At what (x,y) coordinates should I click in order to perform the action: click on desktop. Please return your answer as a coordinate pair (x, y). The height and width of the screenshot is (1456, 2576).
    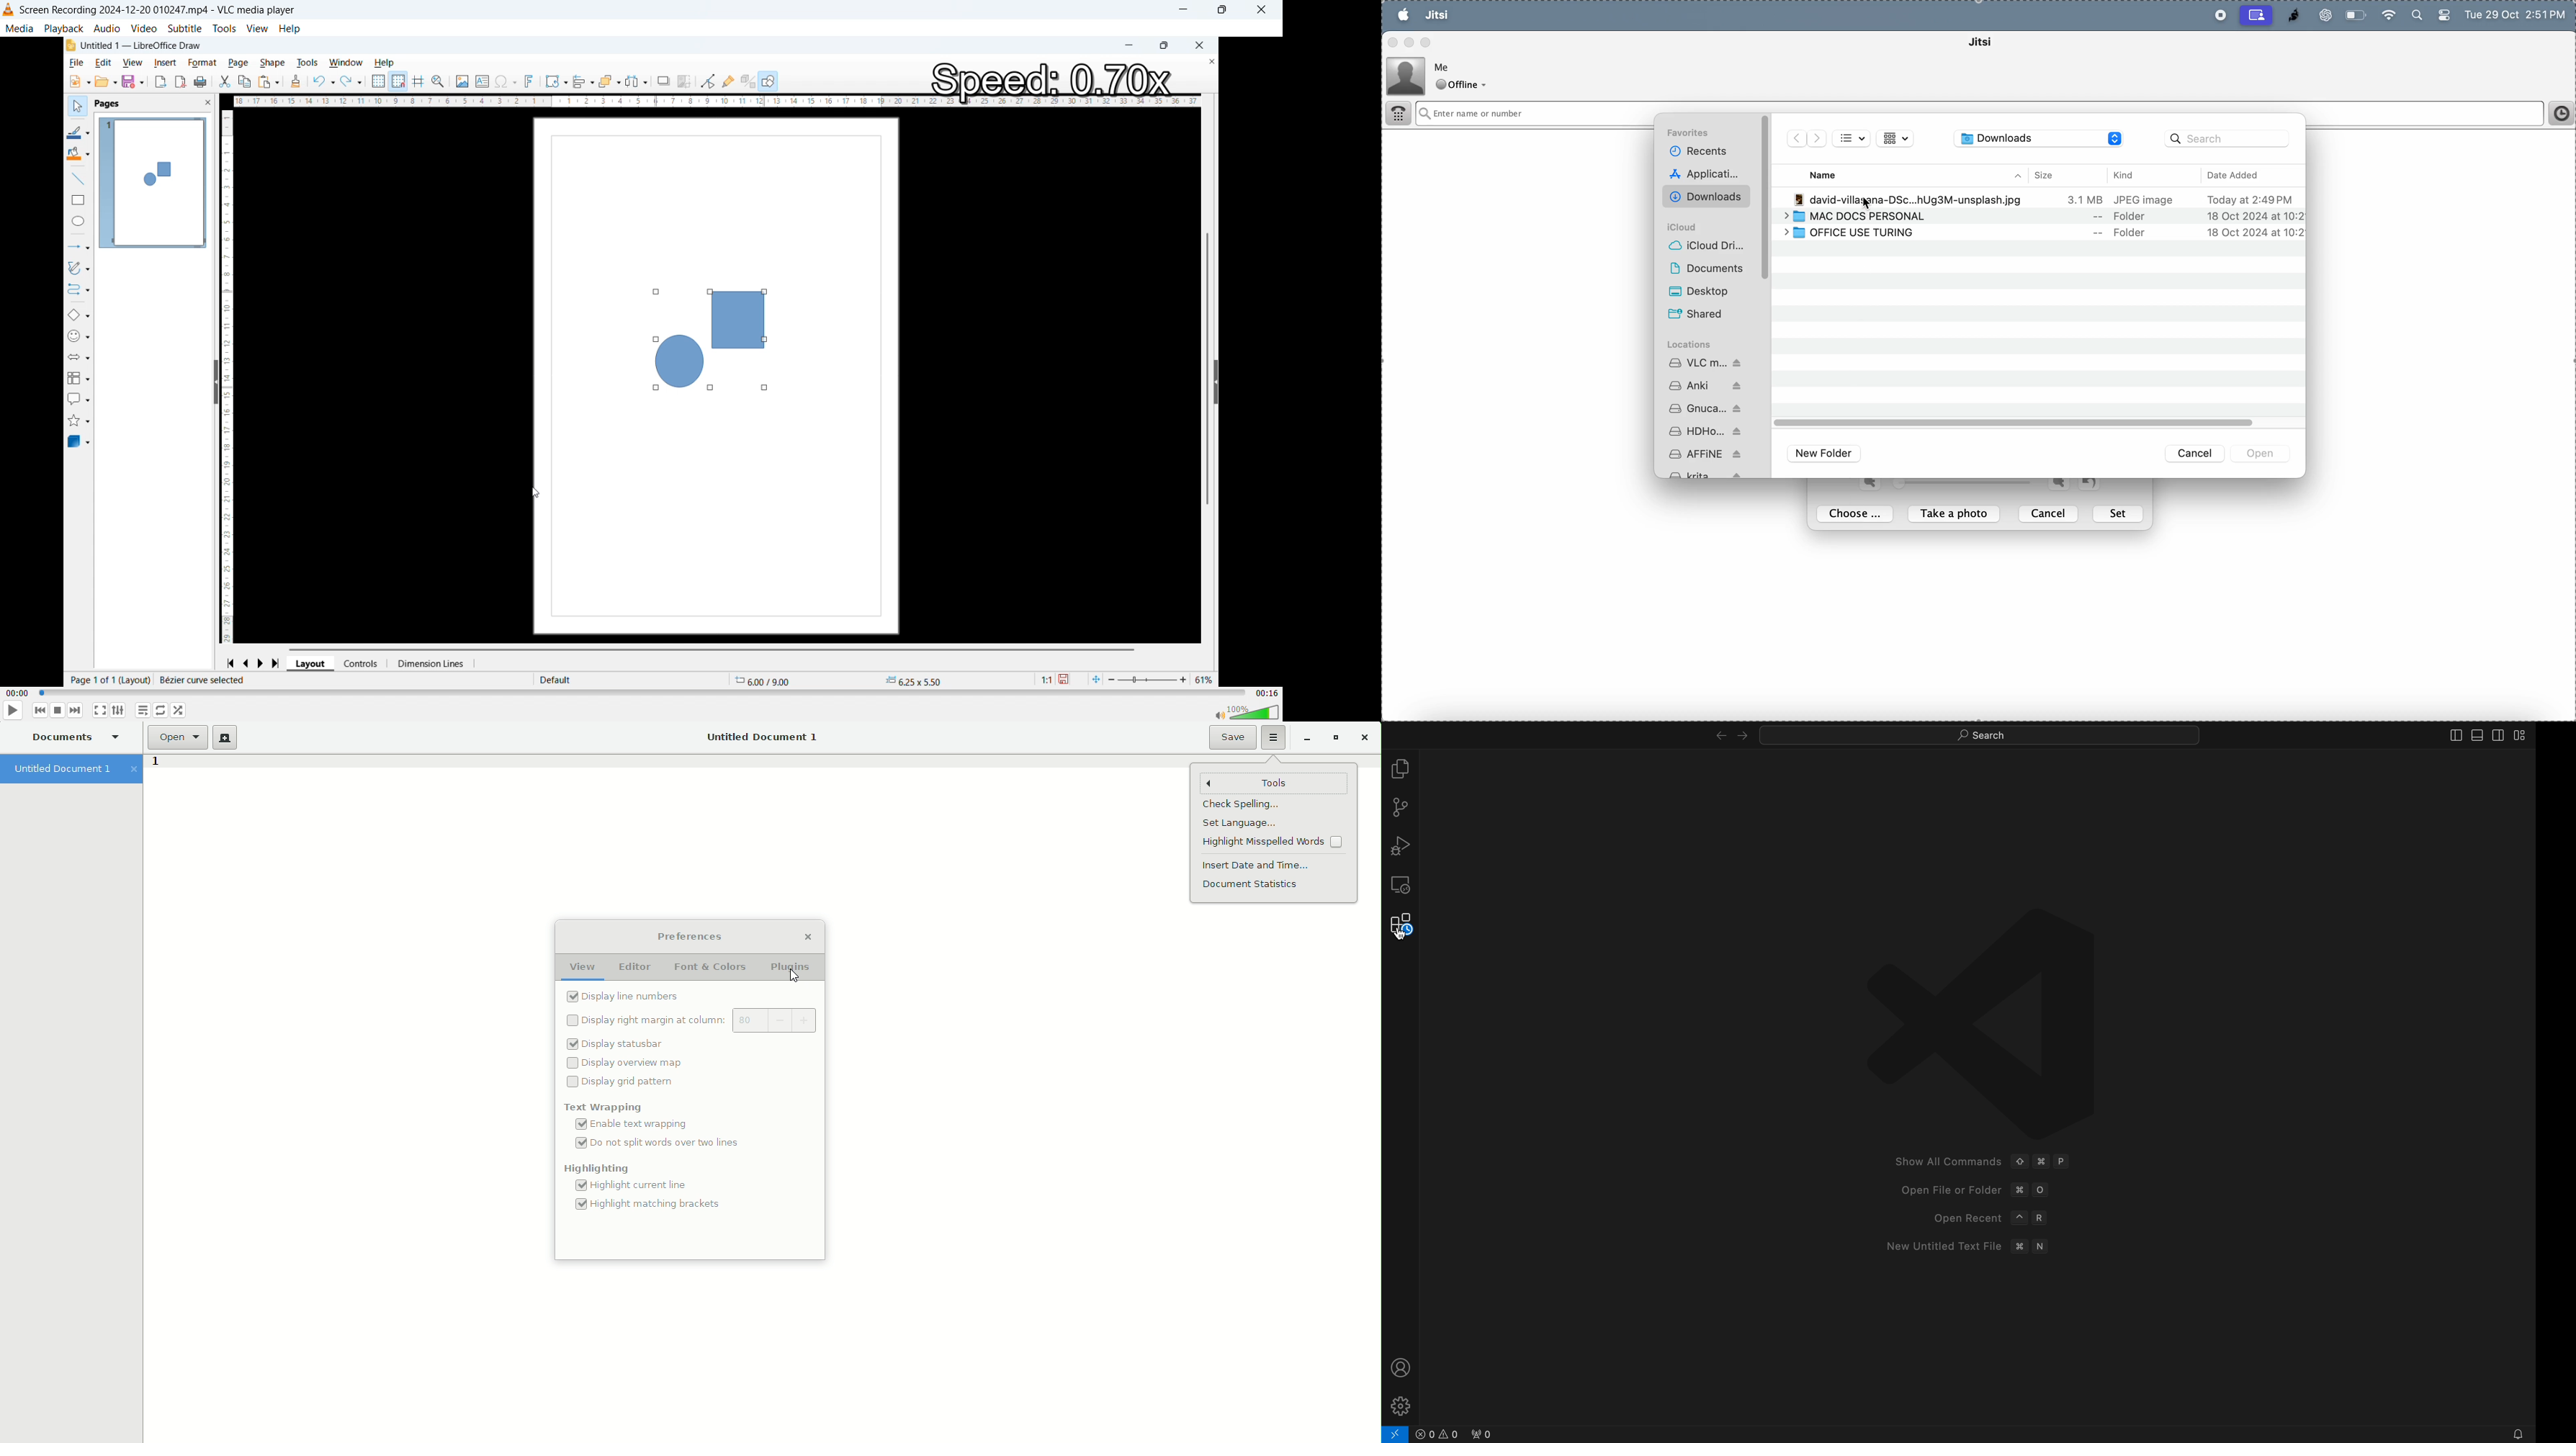
    Looking at the image, I should click on (1712, 291).